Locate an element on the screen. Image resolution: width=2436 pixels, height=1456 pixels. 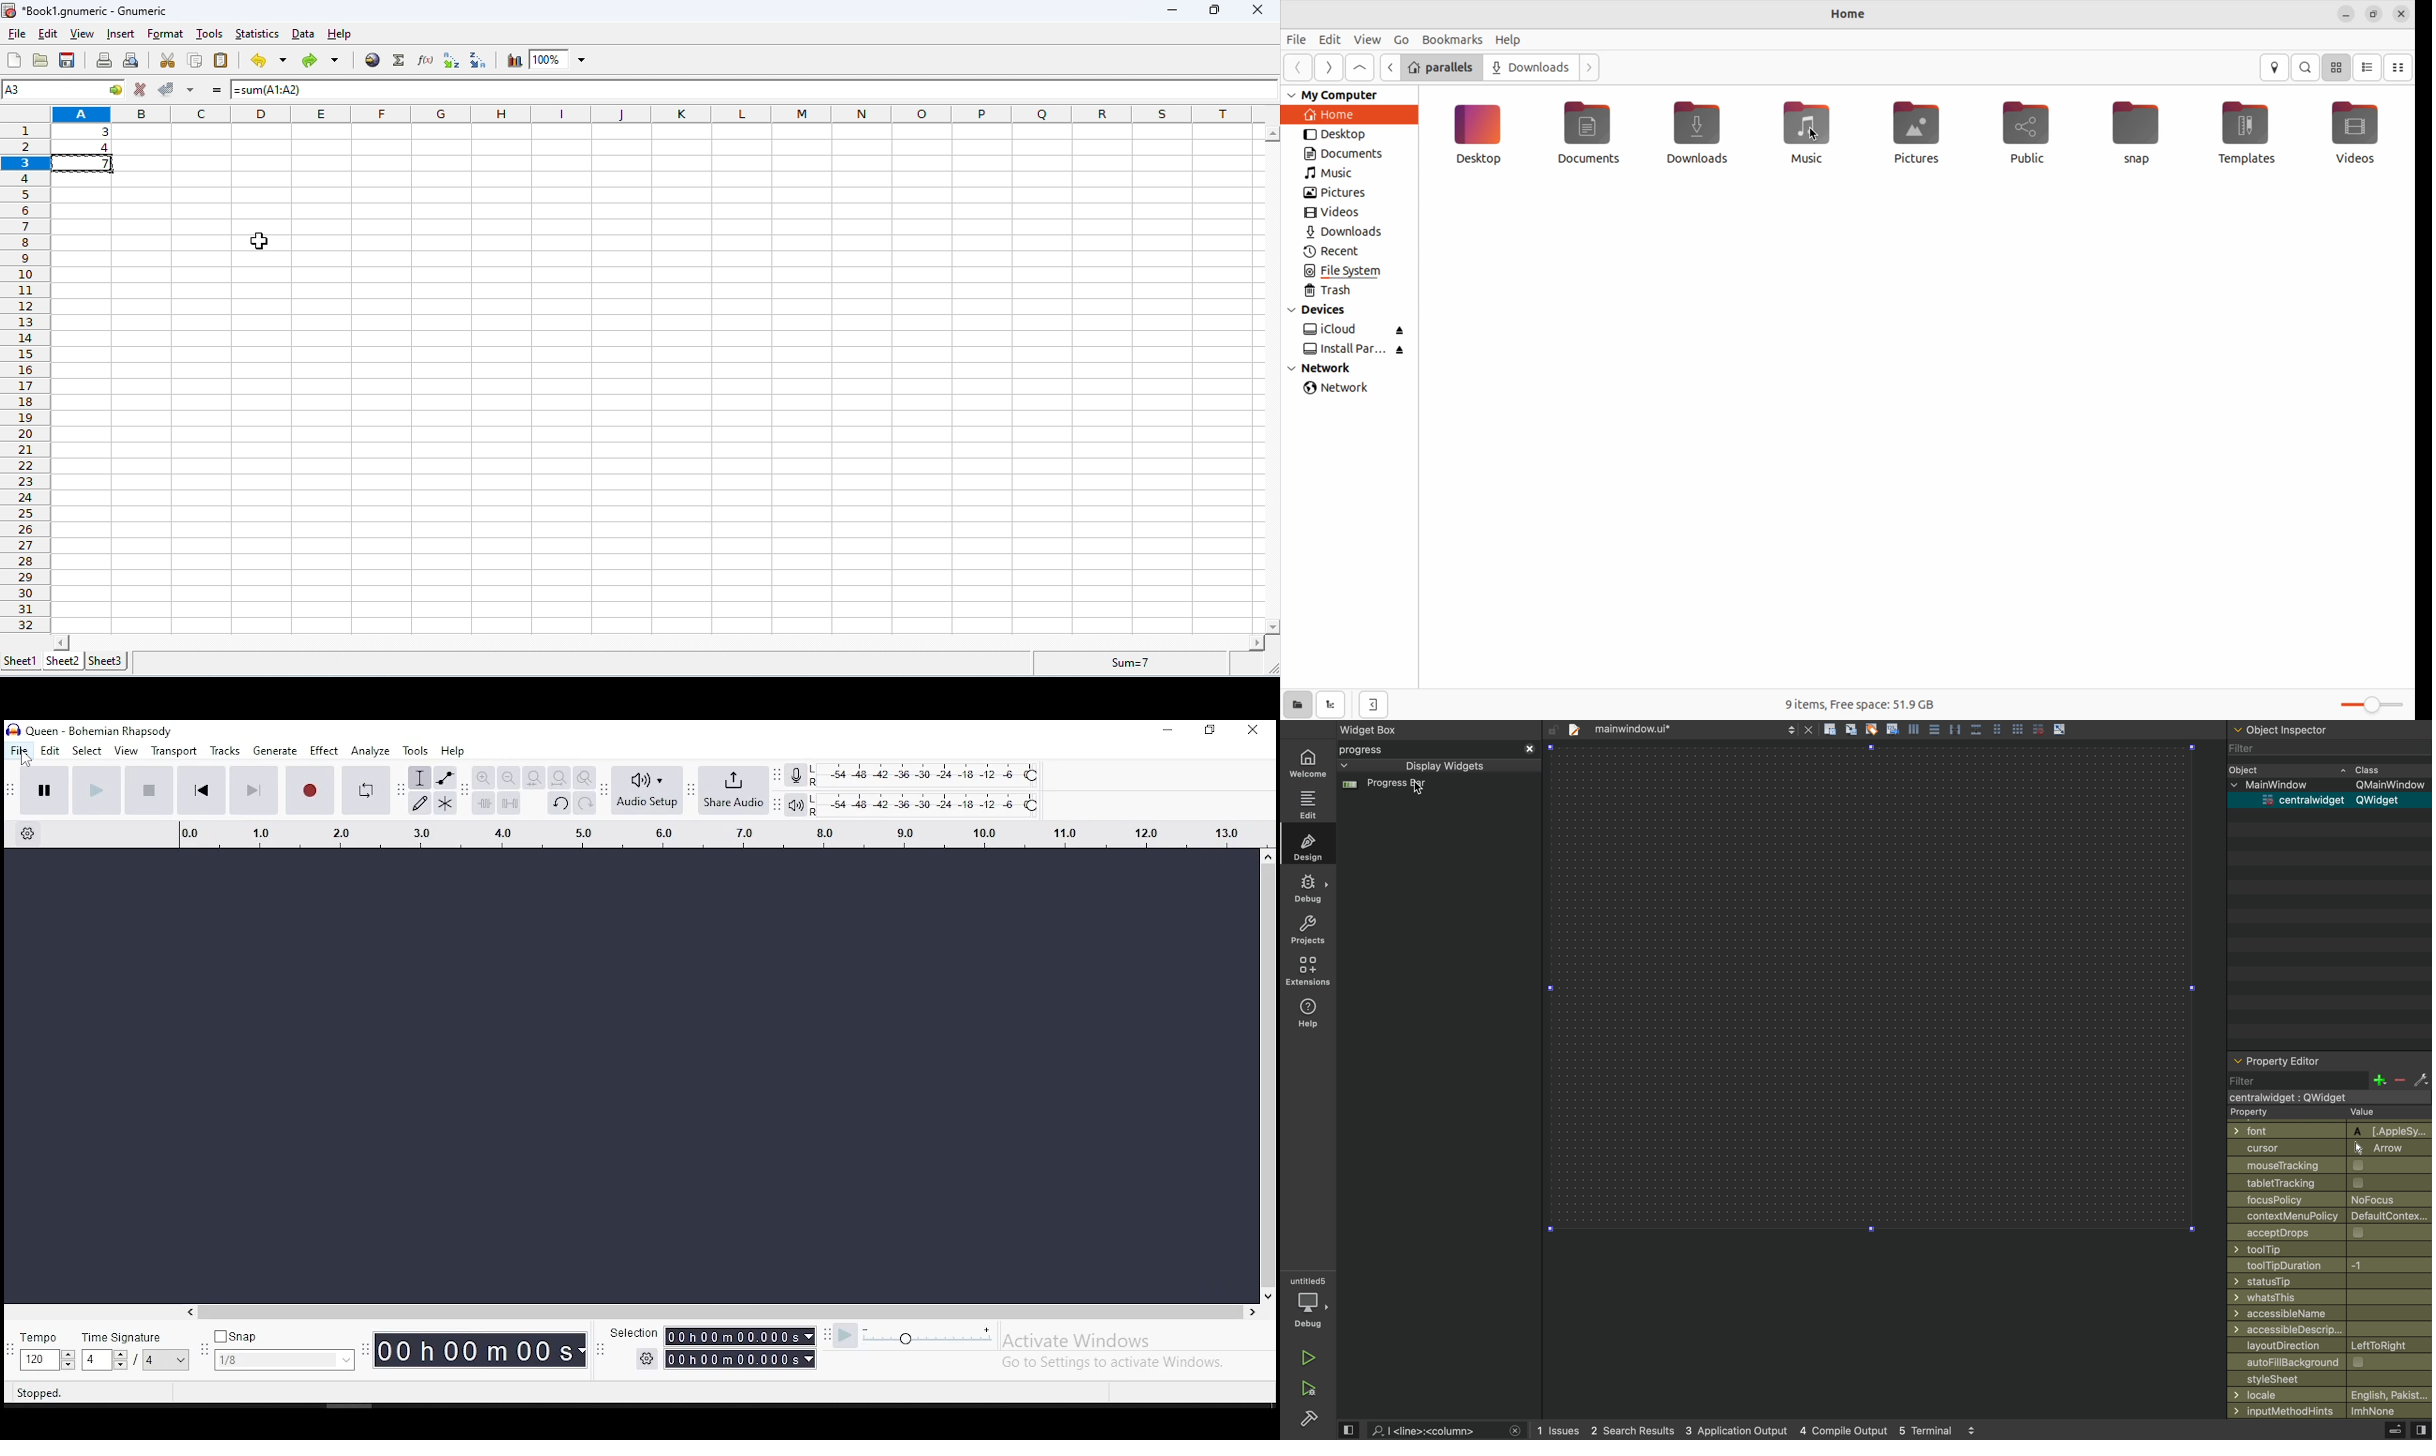
tracks is located at coordinates (225, 751).